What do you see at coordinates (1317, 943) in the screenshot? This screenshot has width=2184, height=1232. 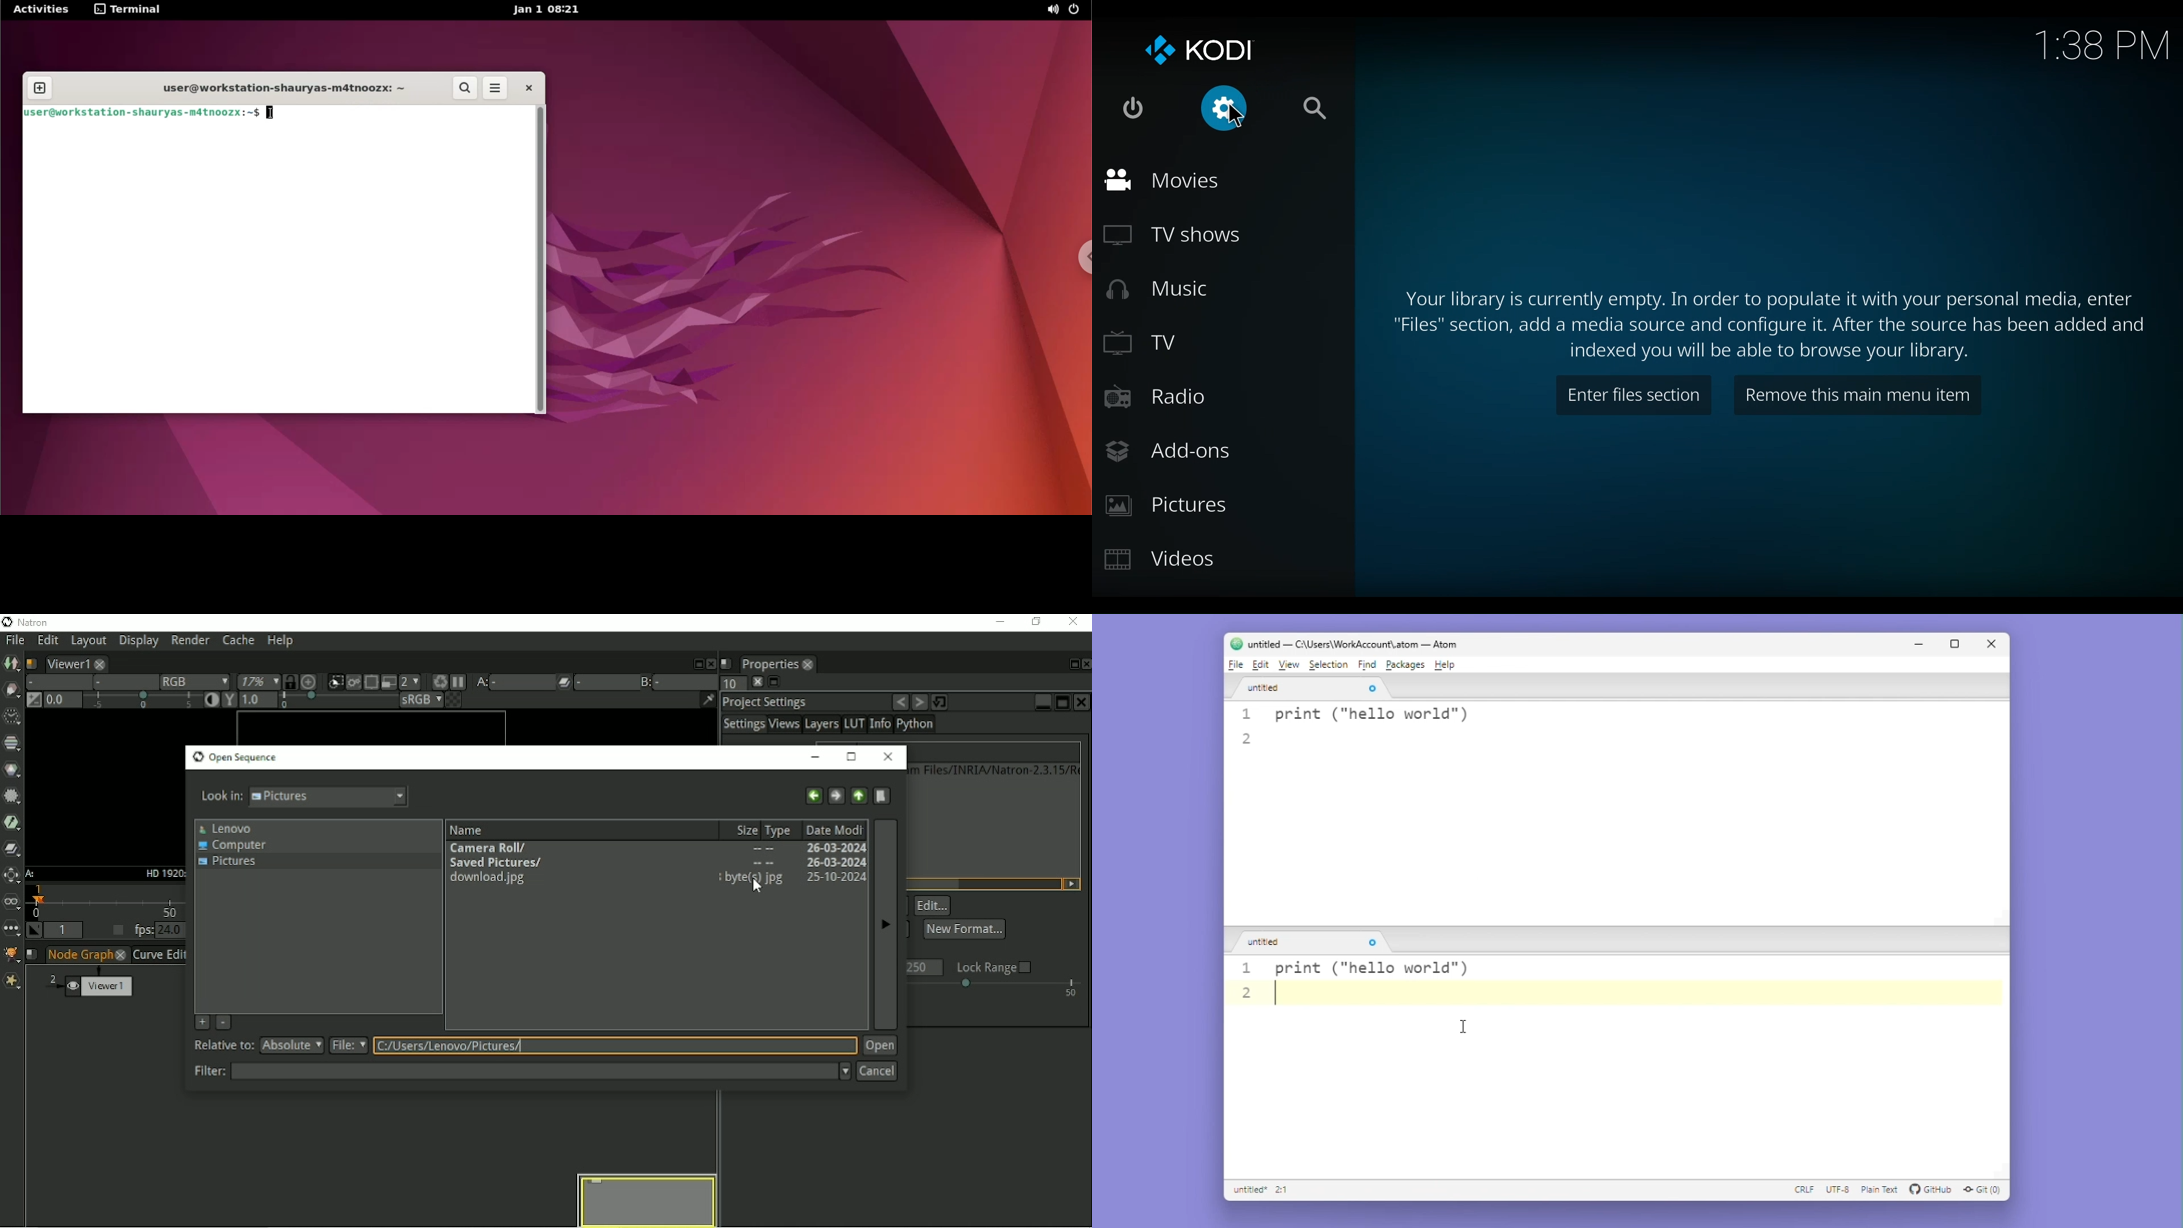 I see `untited` at bounding box center [1317, 943].